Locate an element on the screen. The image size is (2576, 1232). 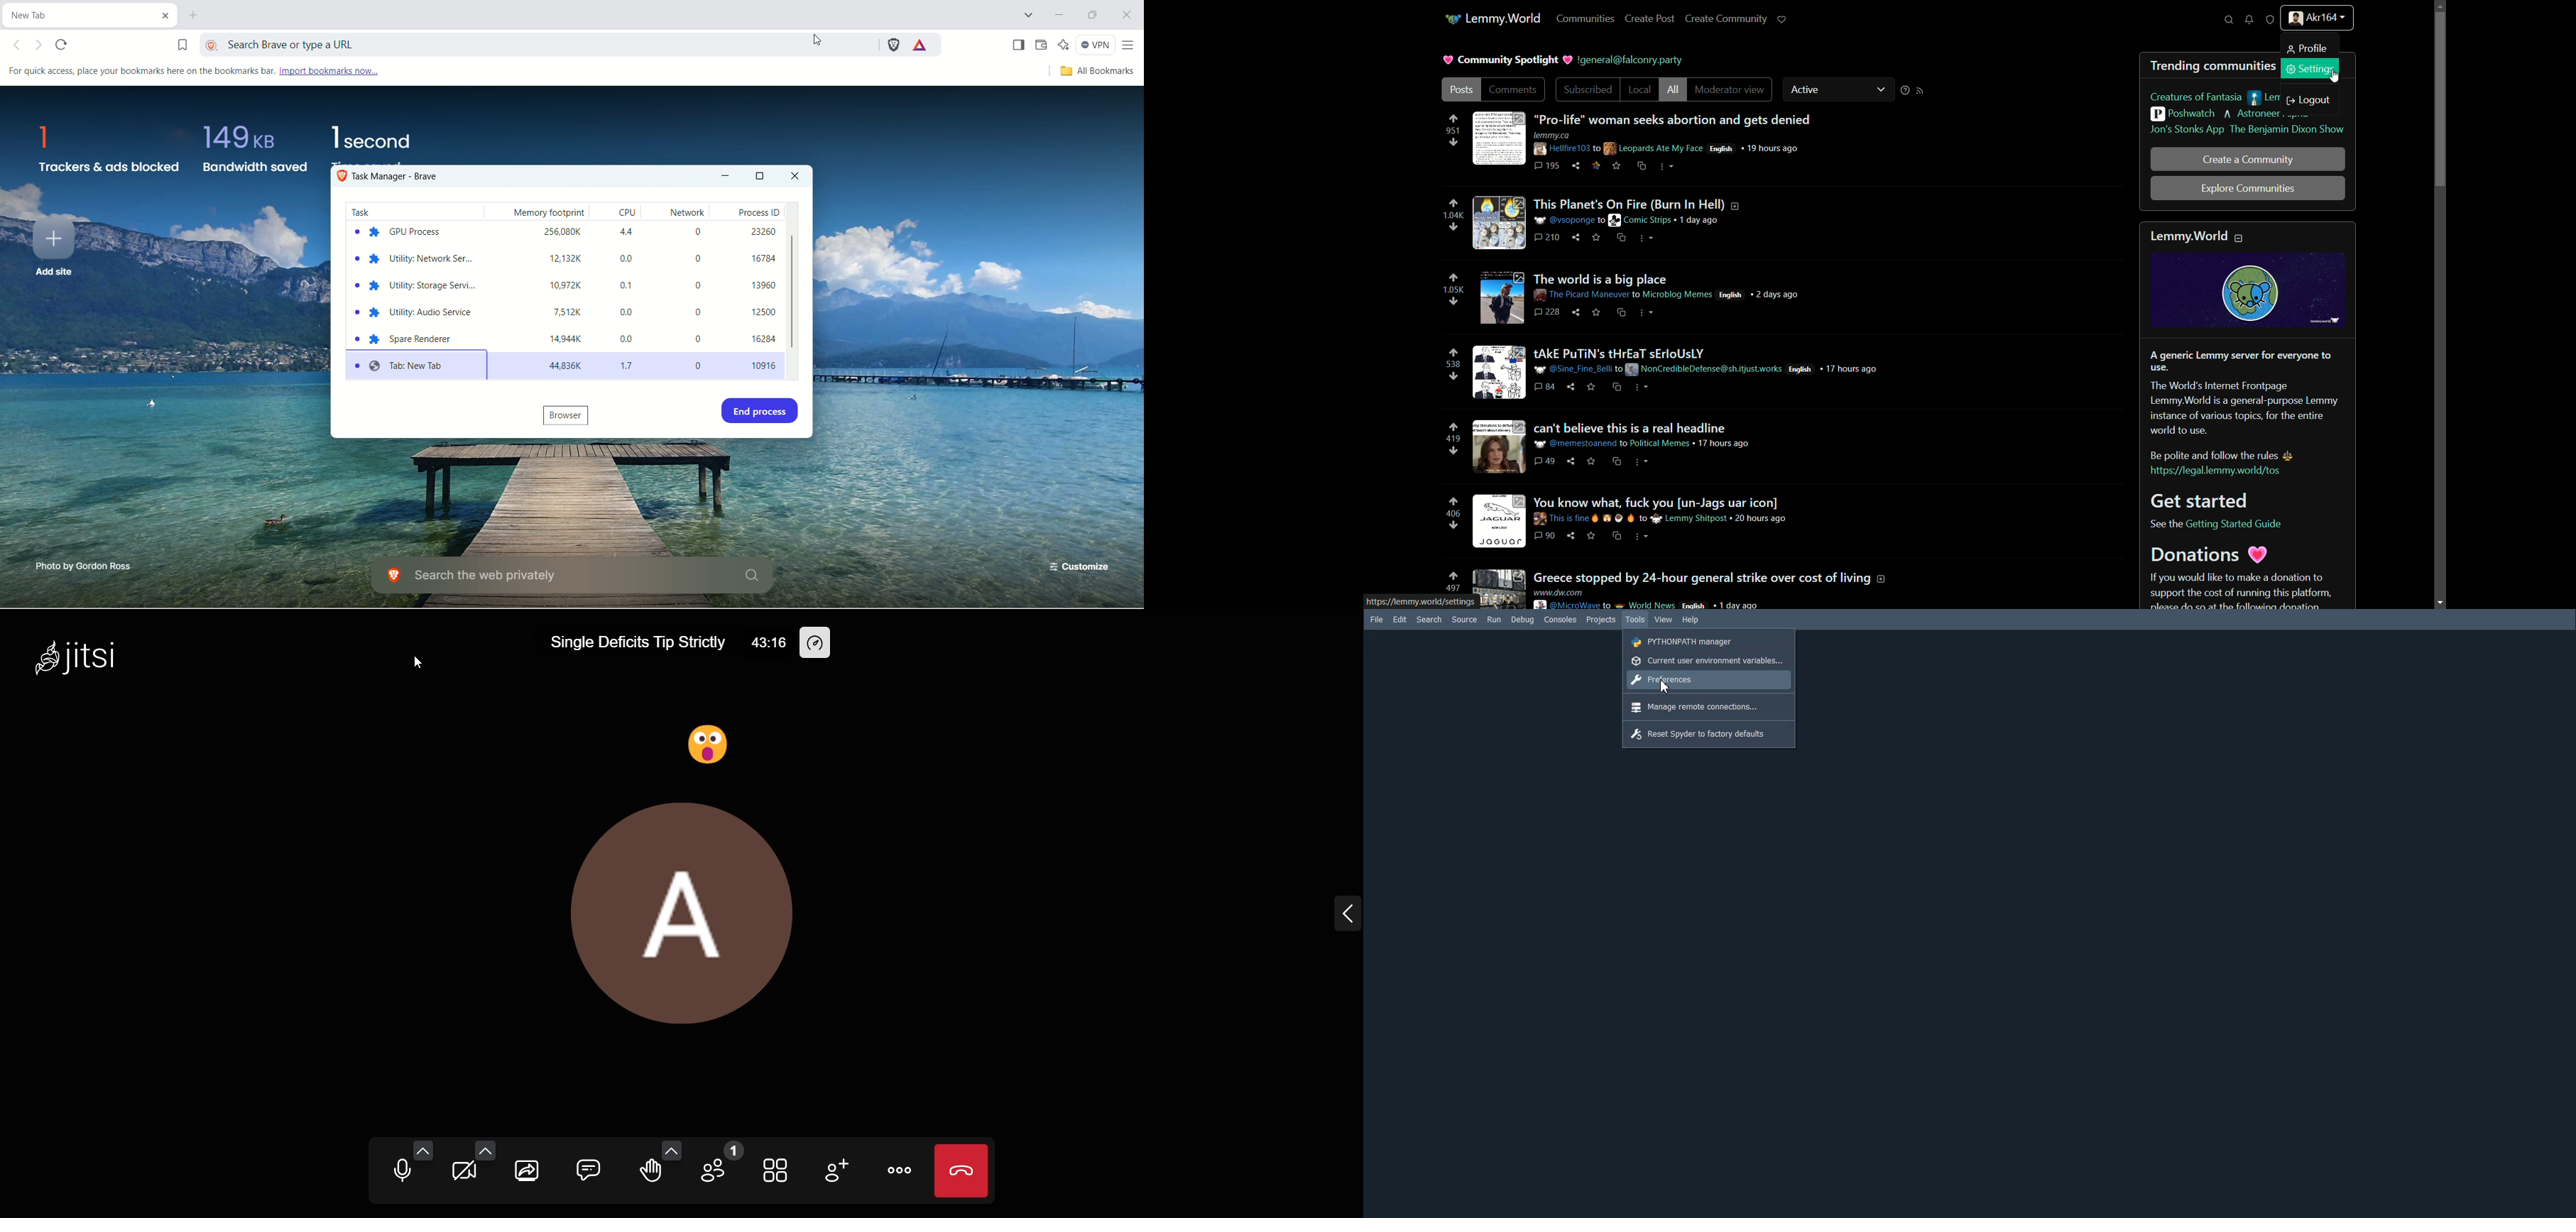
upvote is located at coordinates (1454, 204).